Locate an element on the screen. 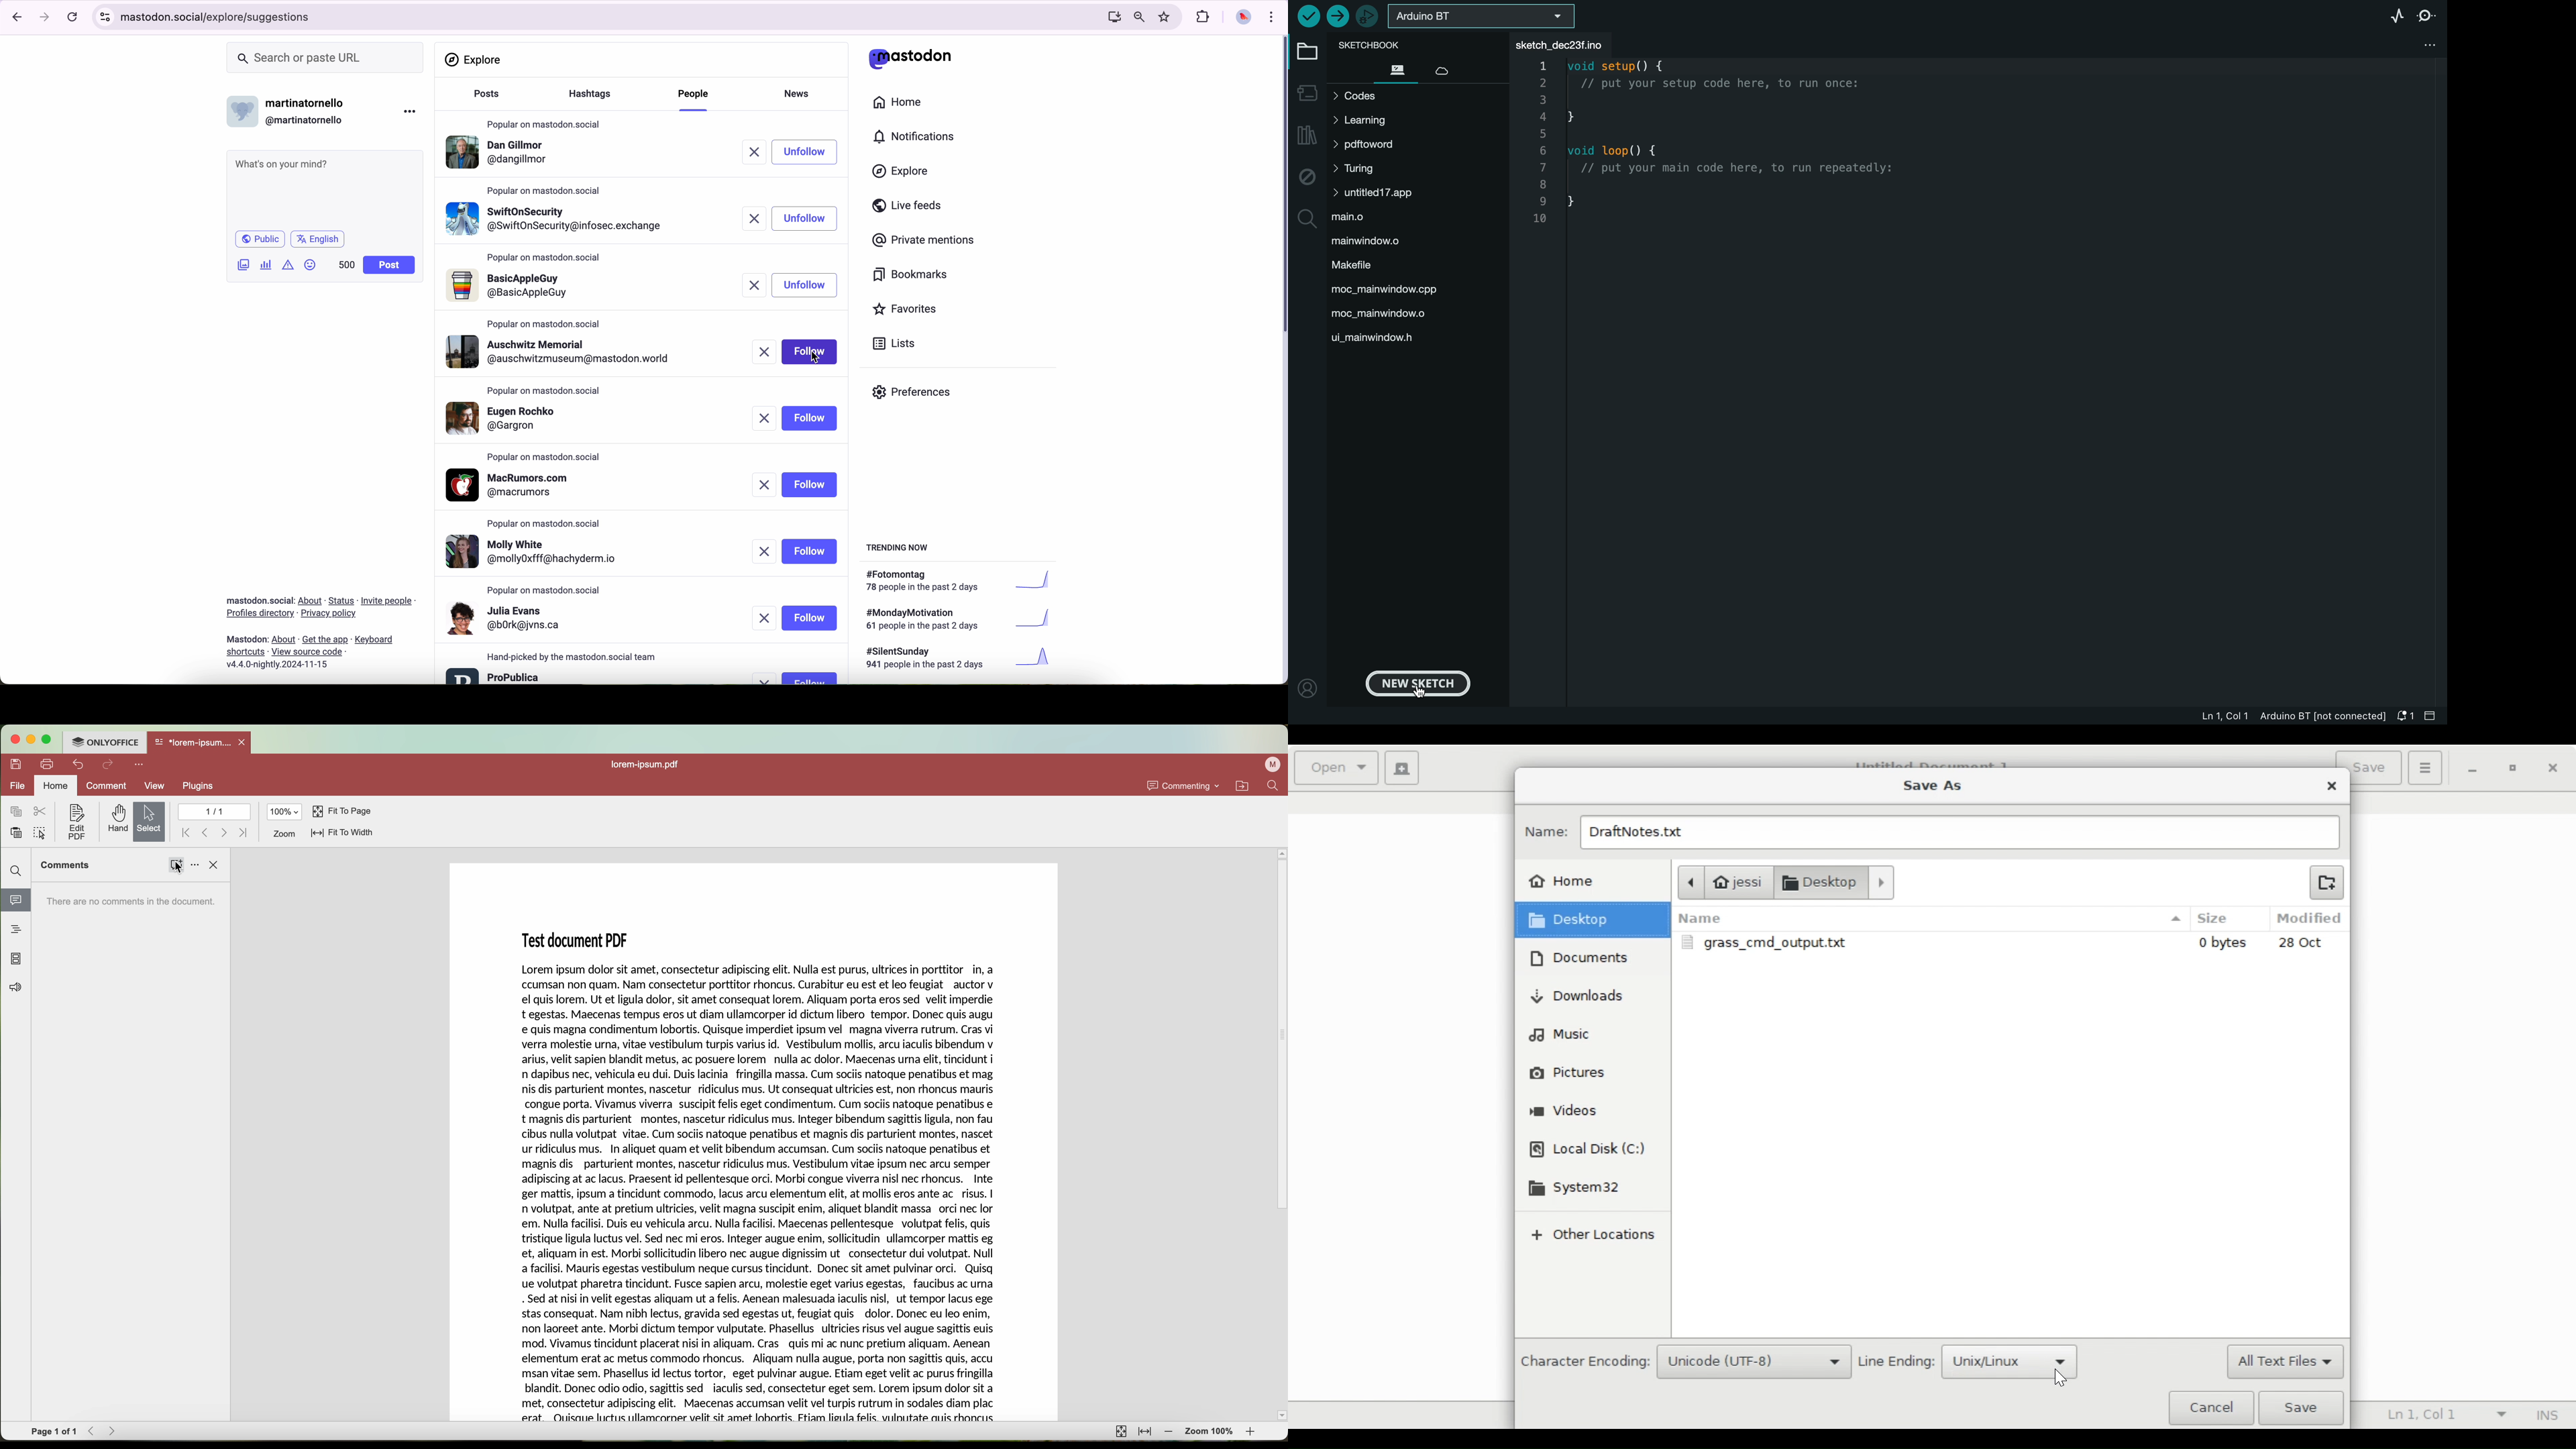 The height and width of the screenshot is (1456, 2576). remove is located at coordinates (761, 152).